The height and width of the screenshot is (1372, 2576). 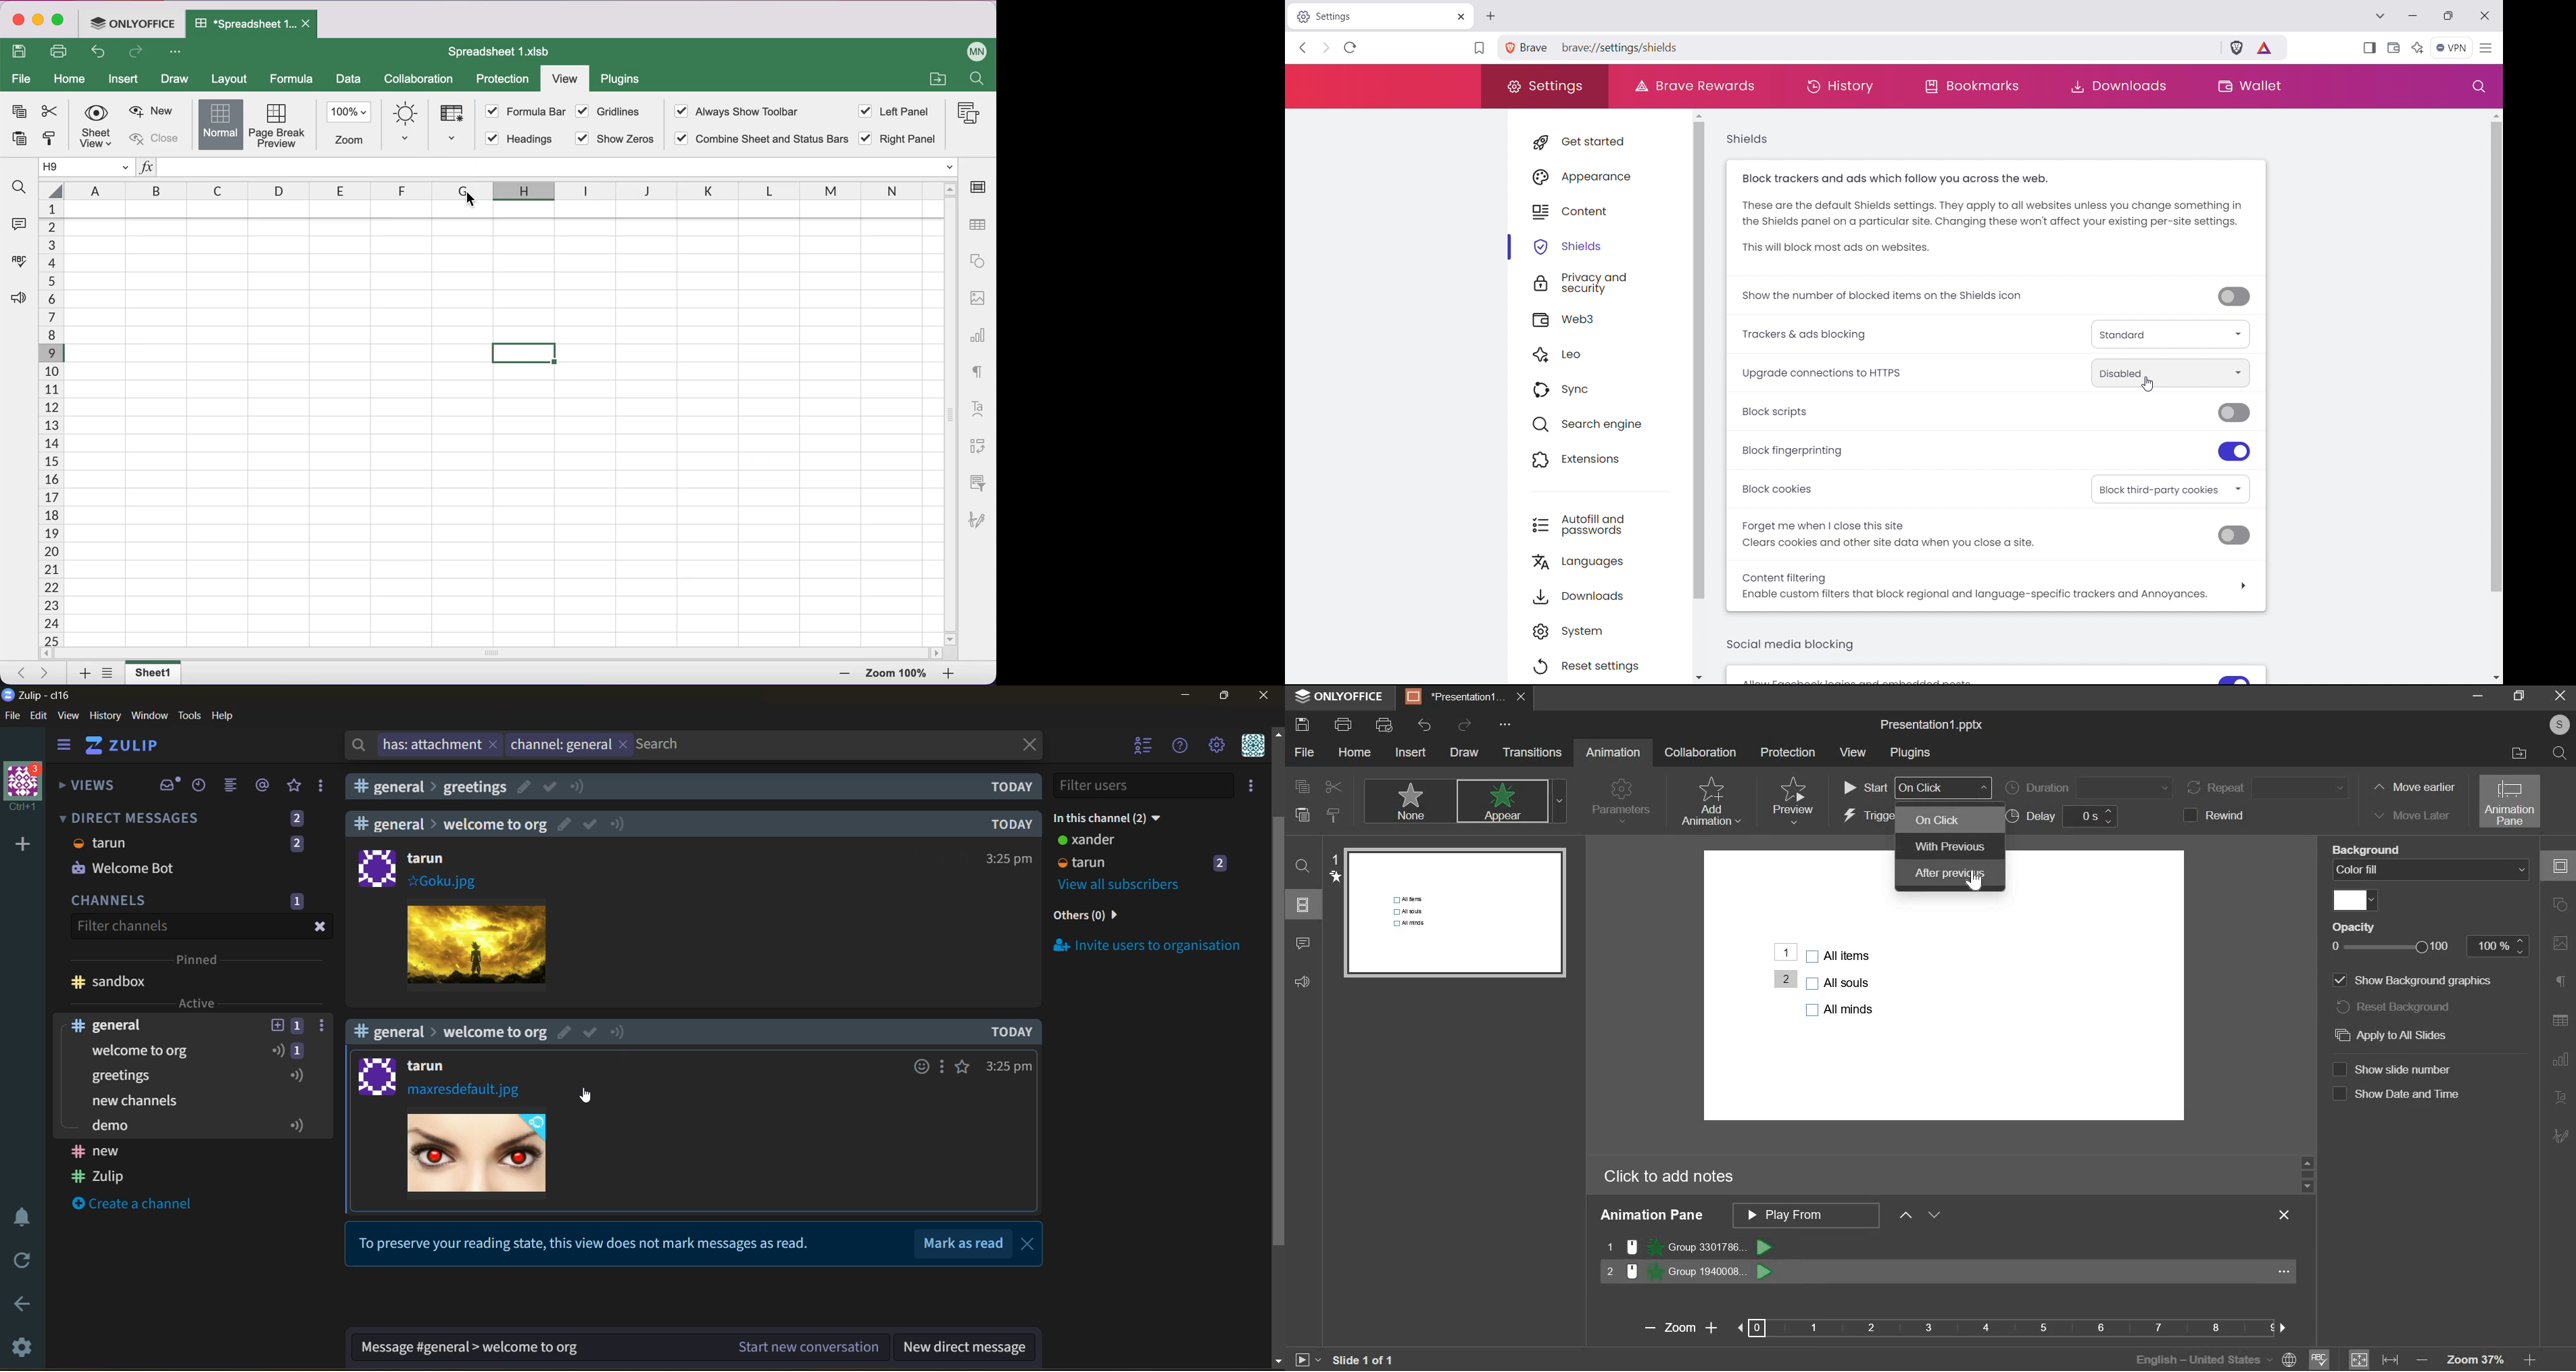 What do you see at coordinates (1622, 802) in the screenshot?
I see `parameters` at bounding box center [1622, 802].